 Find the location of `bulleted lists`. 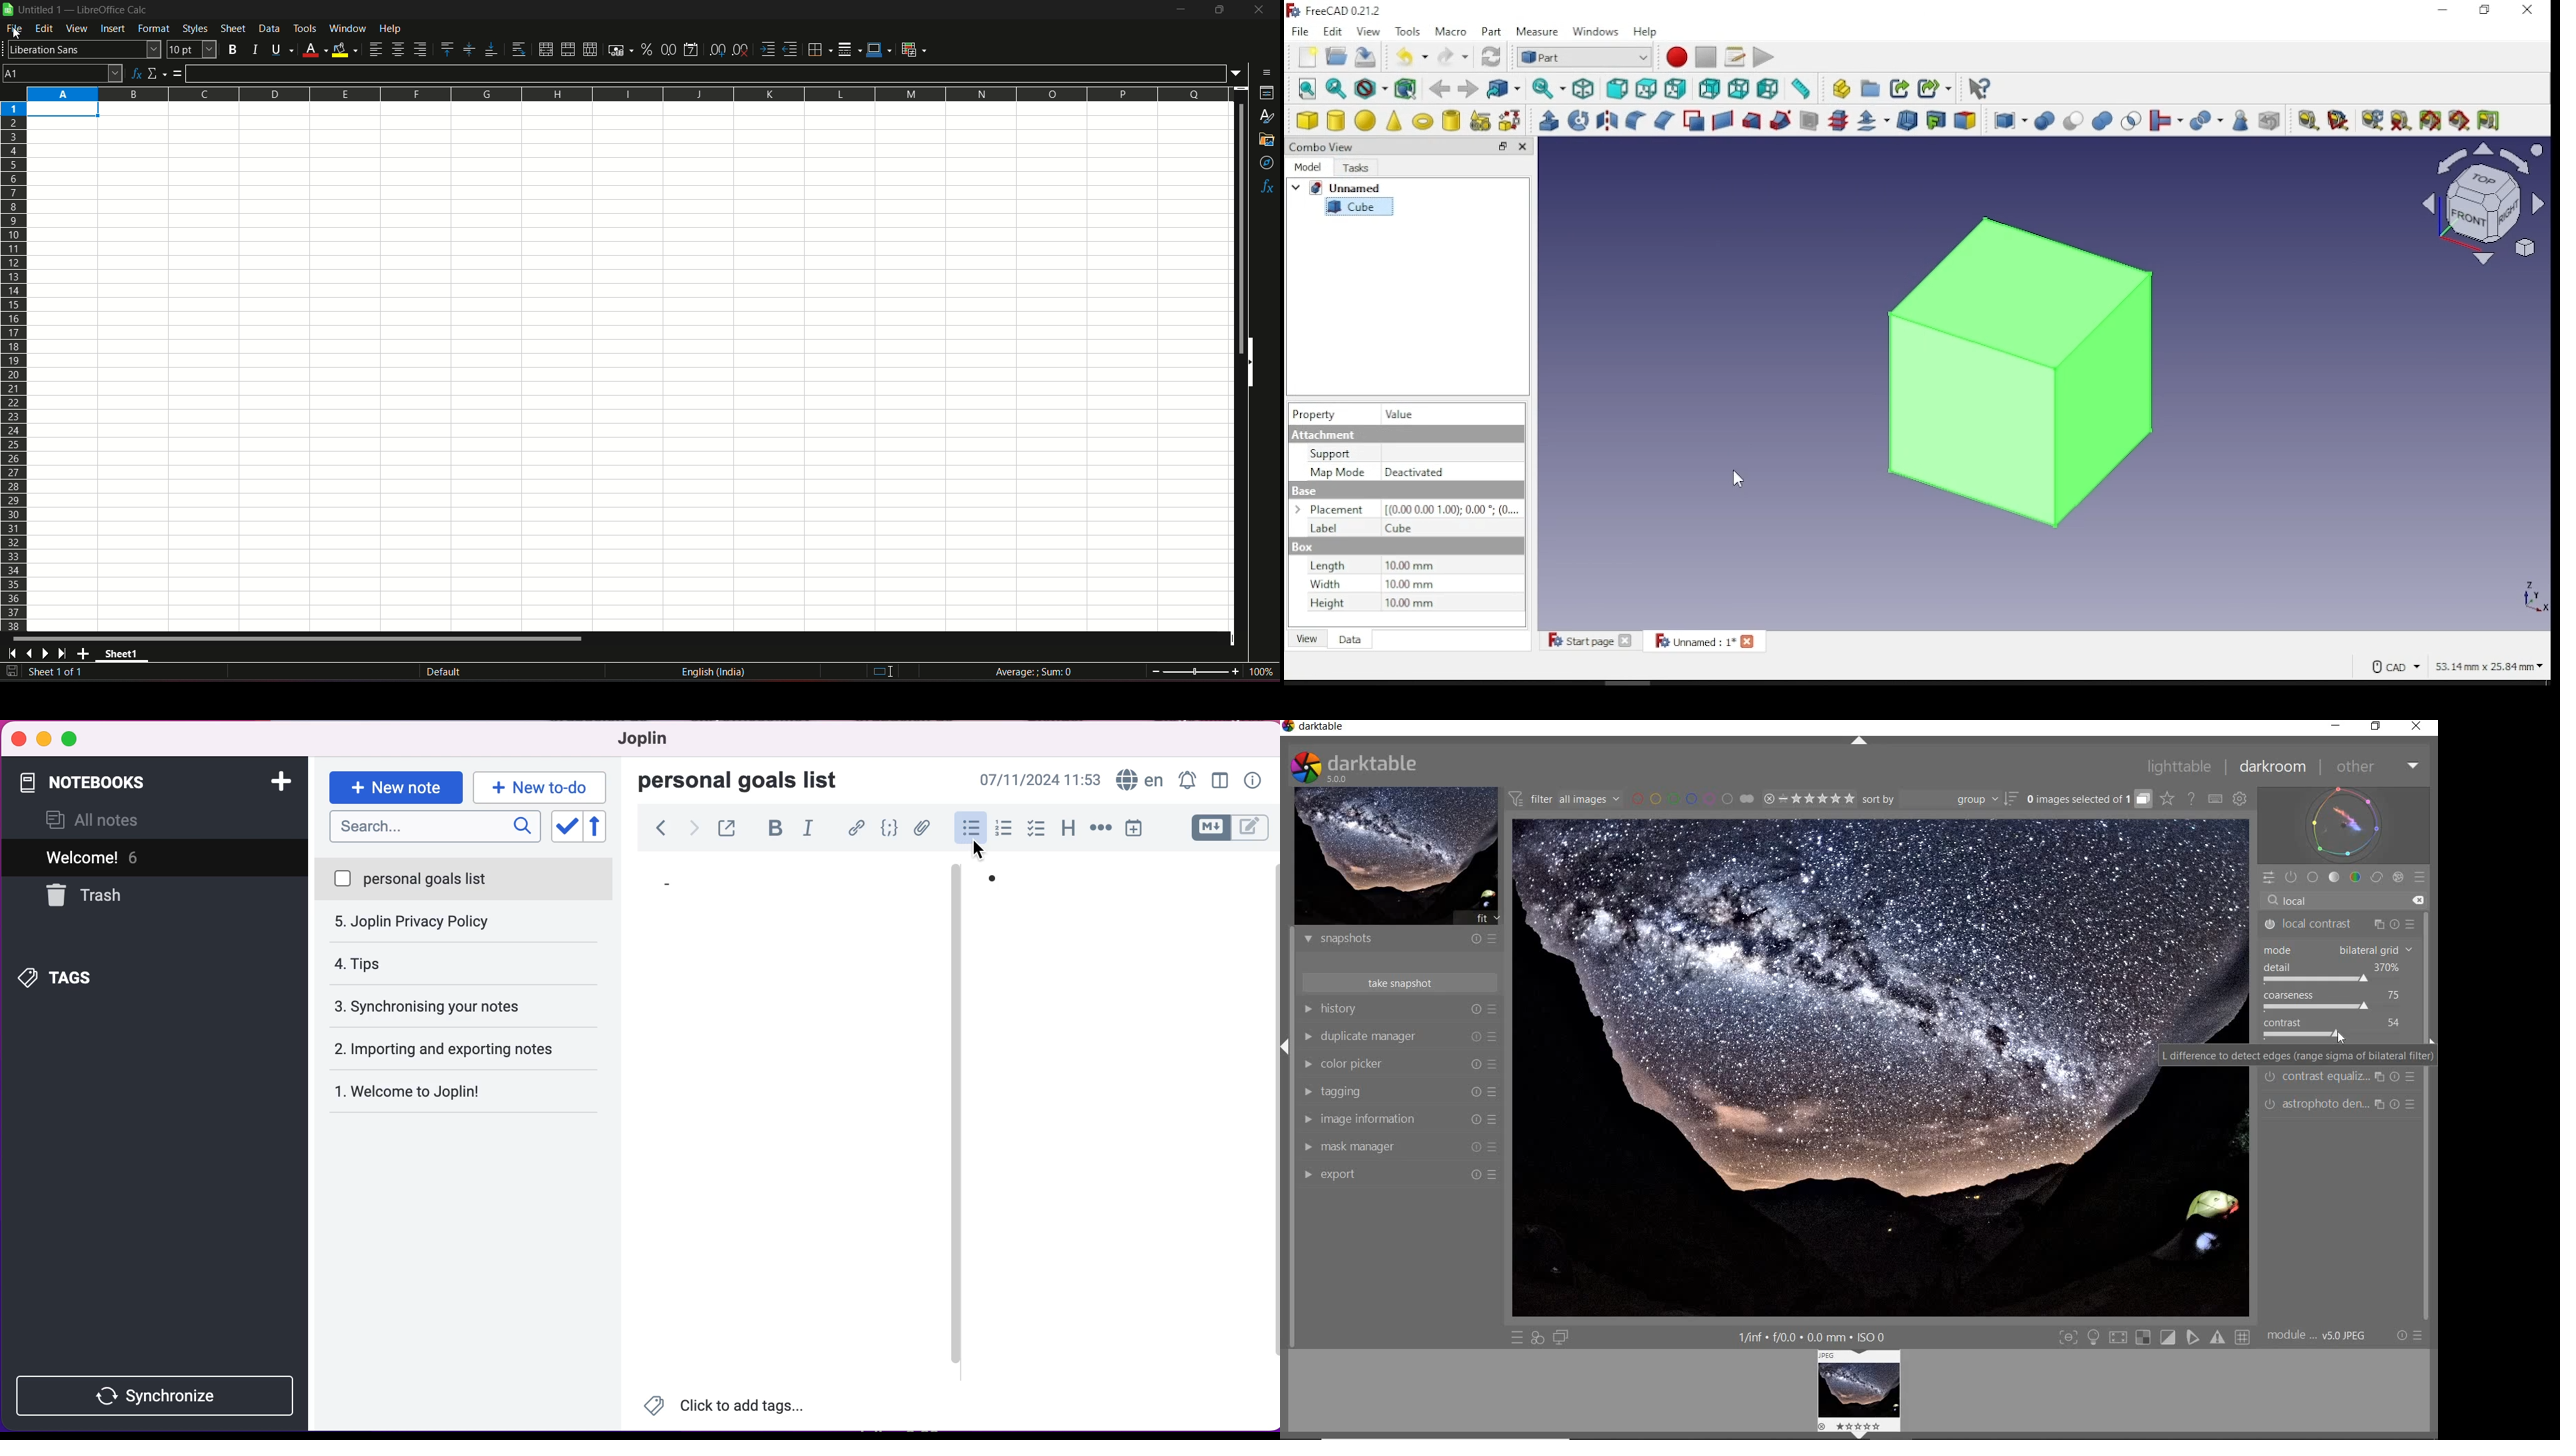

bulleted lists is located at coordinates (968, 831).